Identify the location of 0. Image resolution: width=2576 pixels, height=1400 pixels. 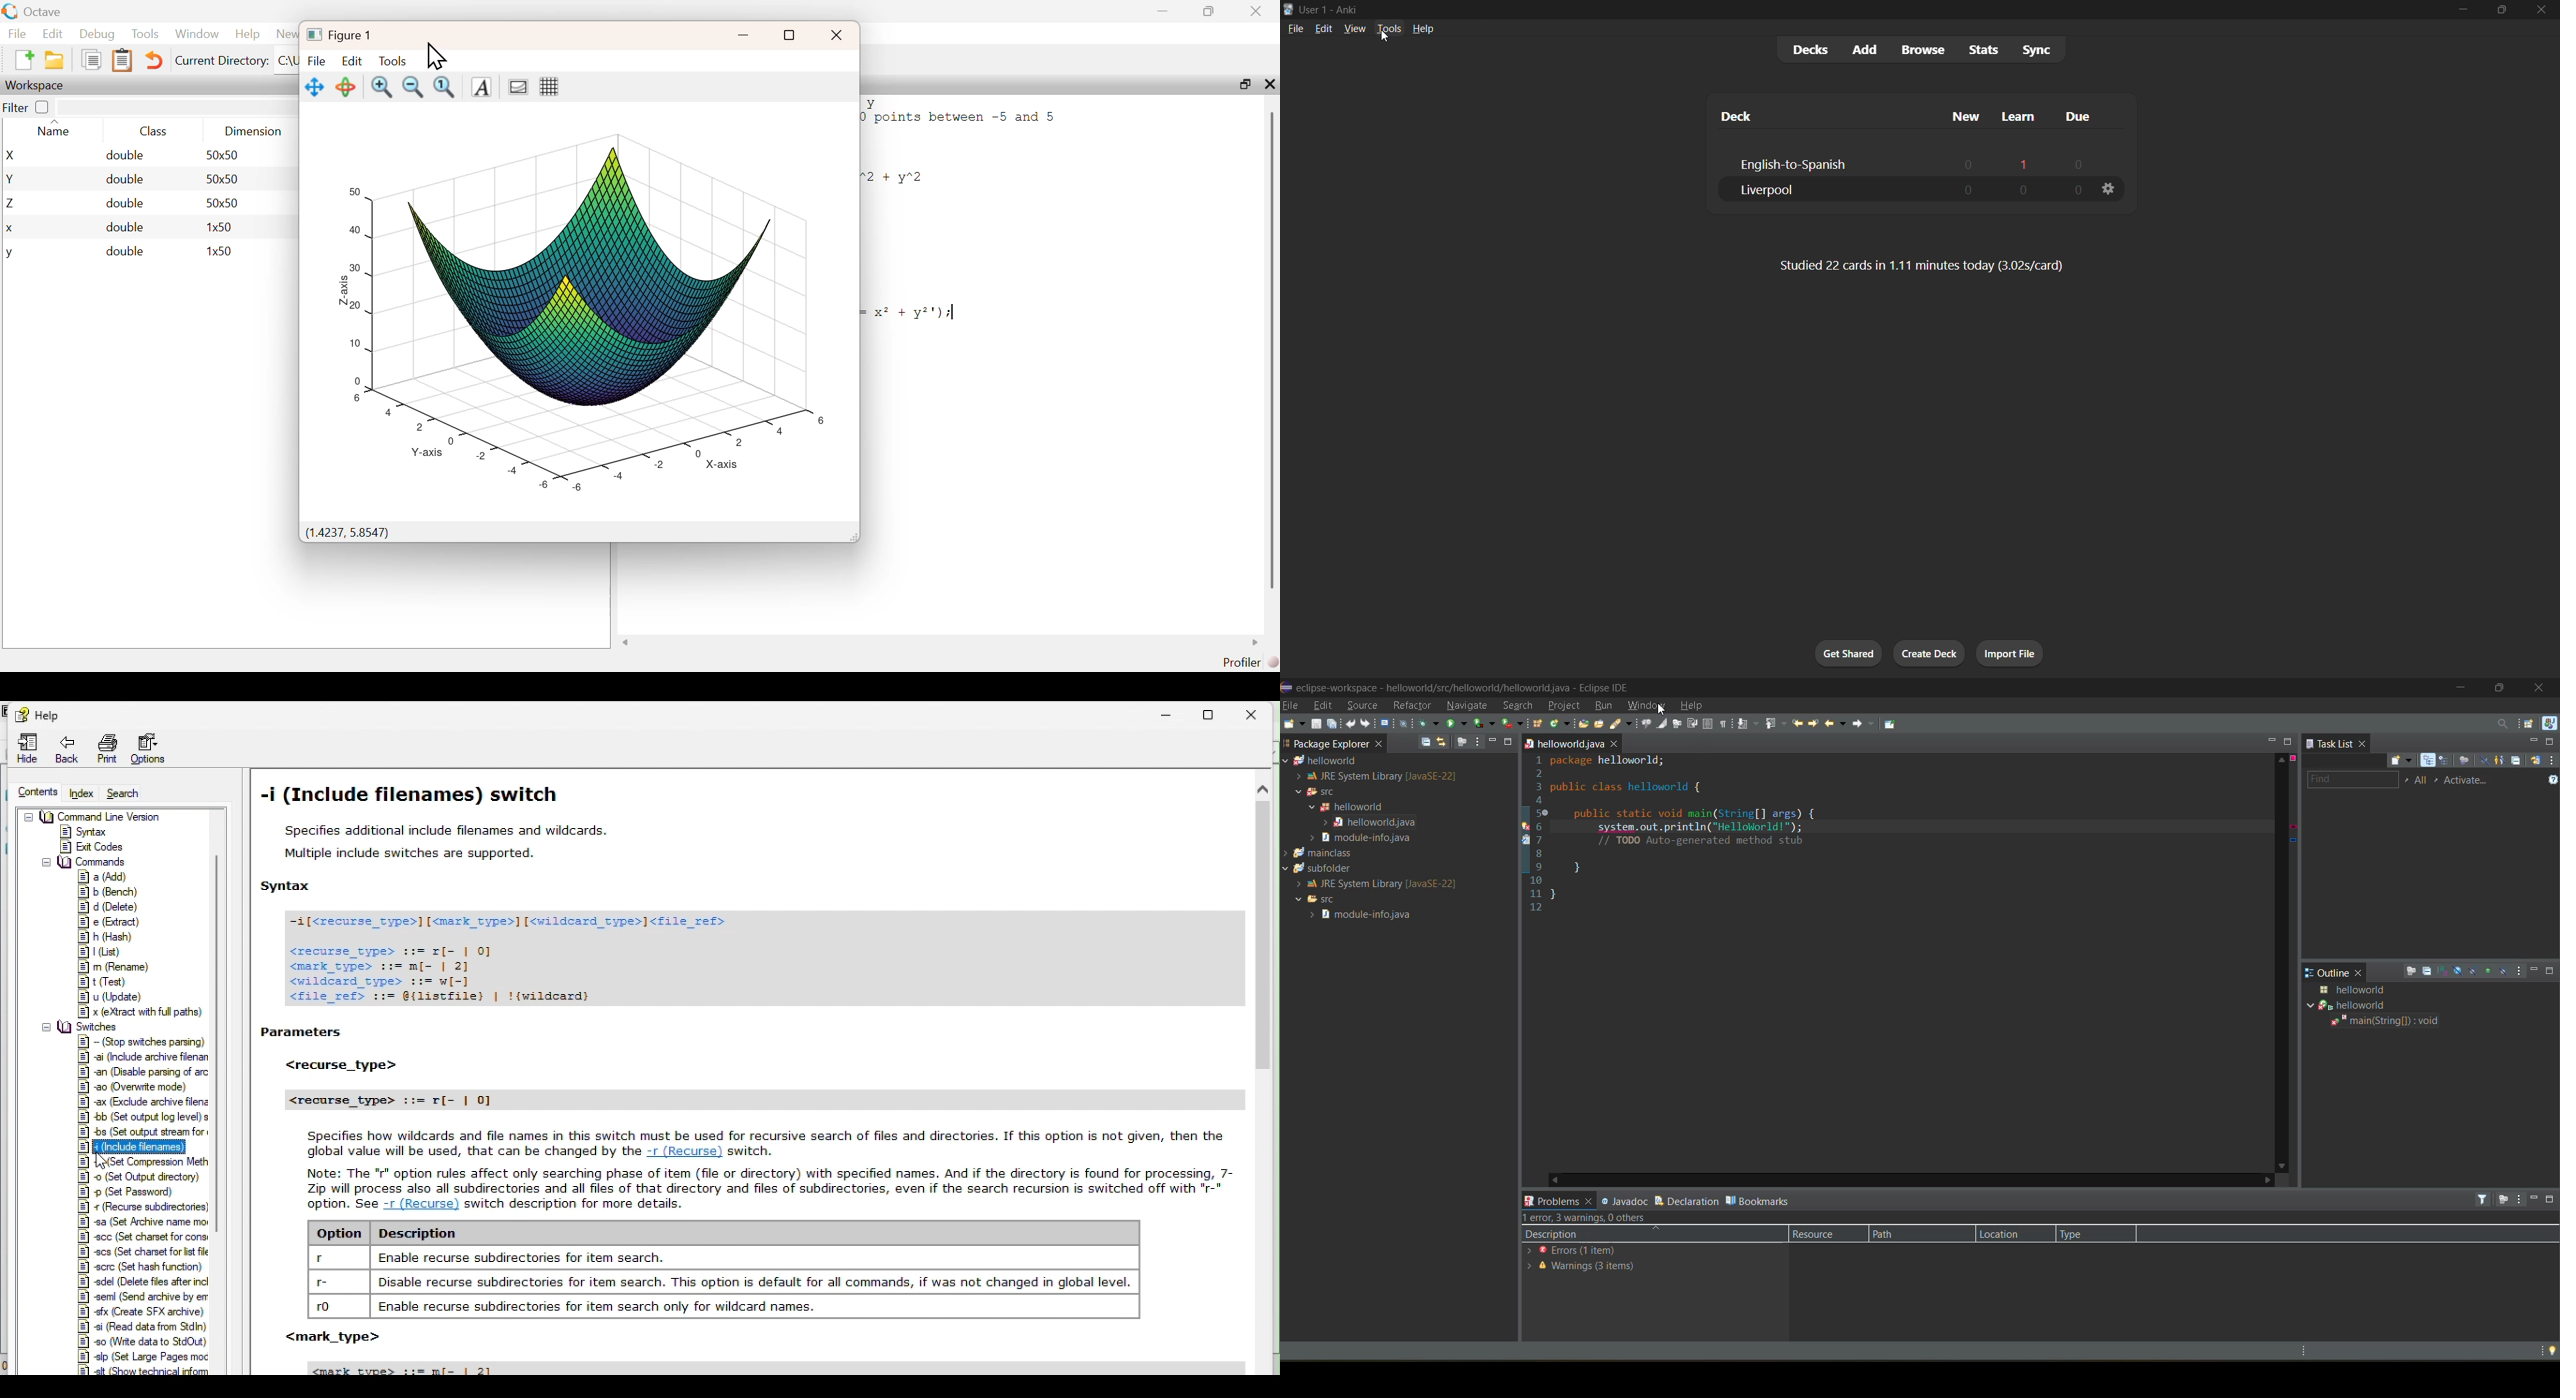
(2080, 164).